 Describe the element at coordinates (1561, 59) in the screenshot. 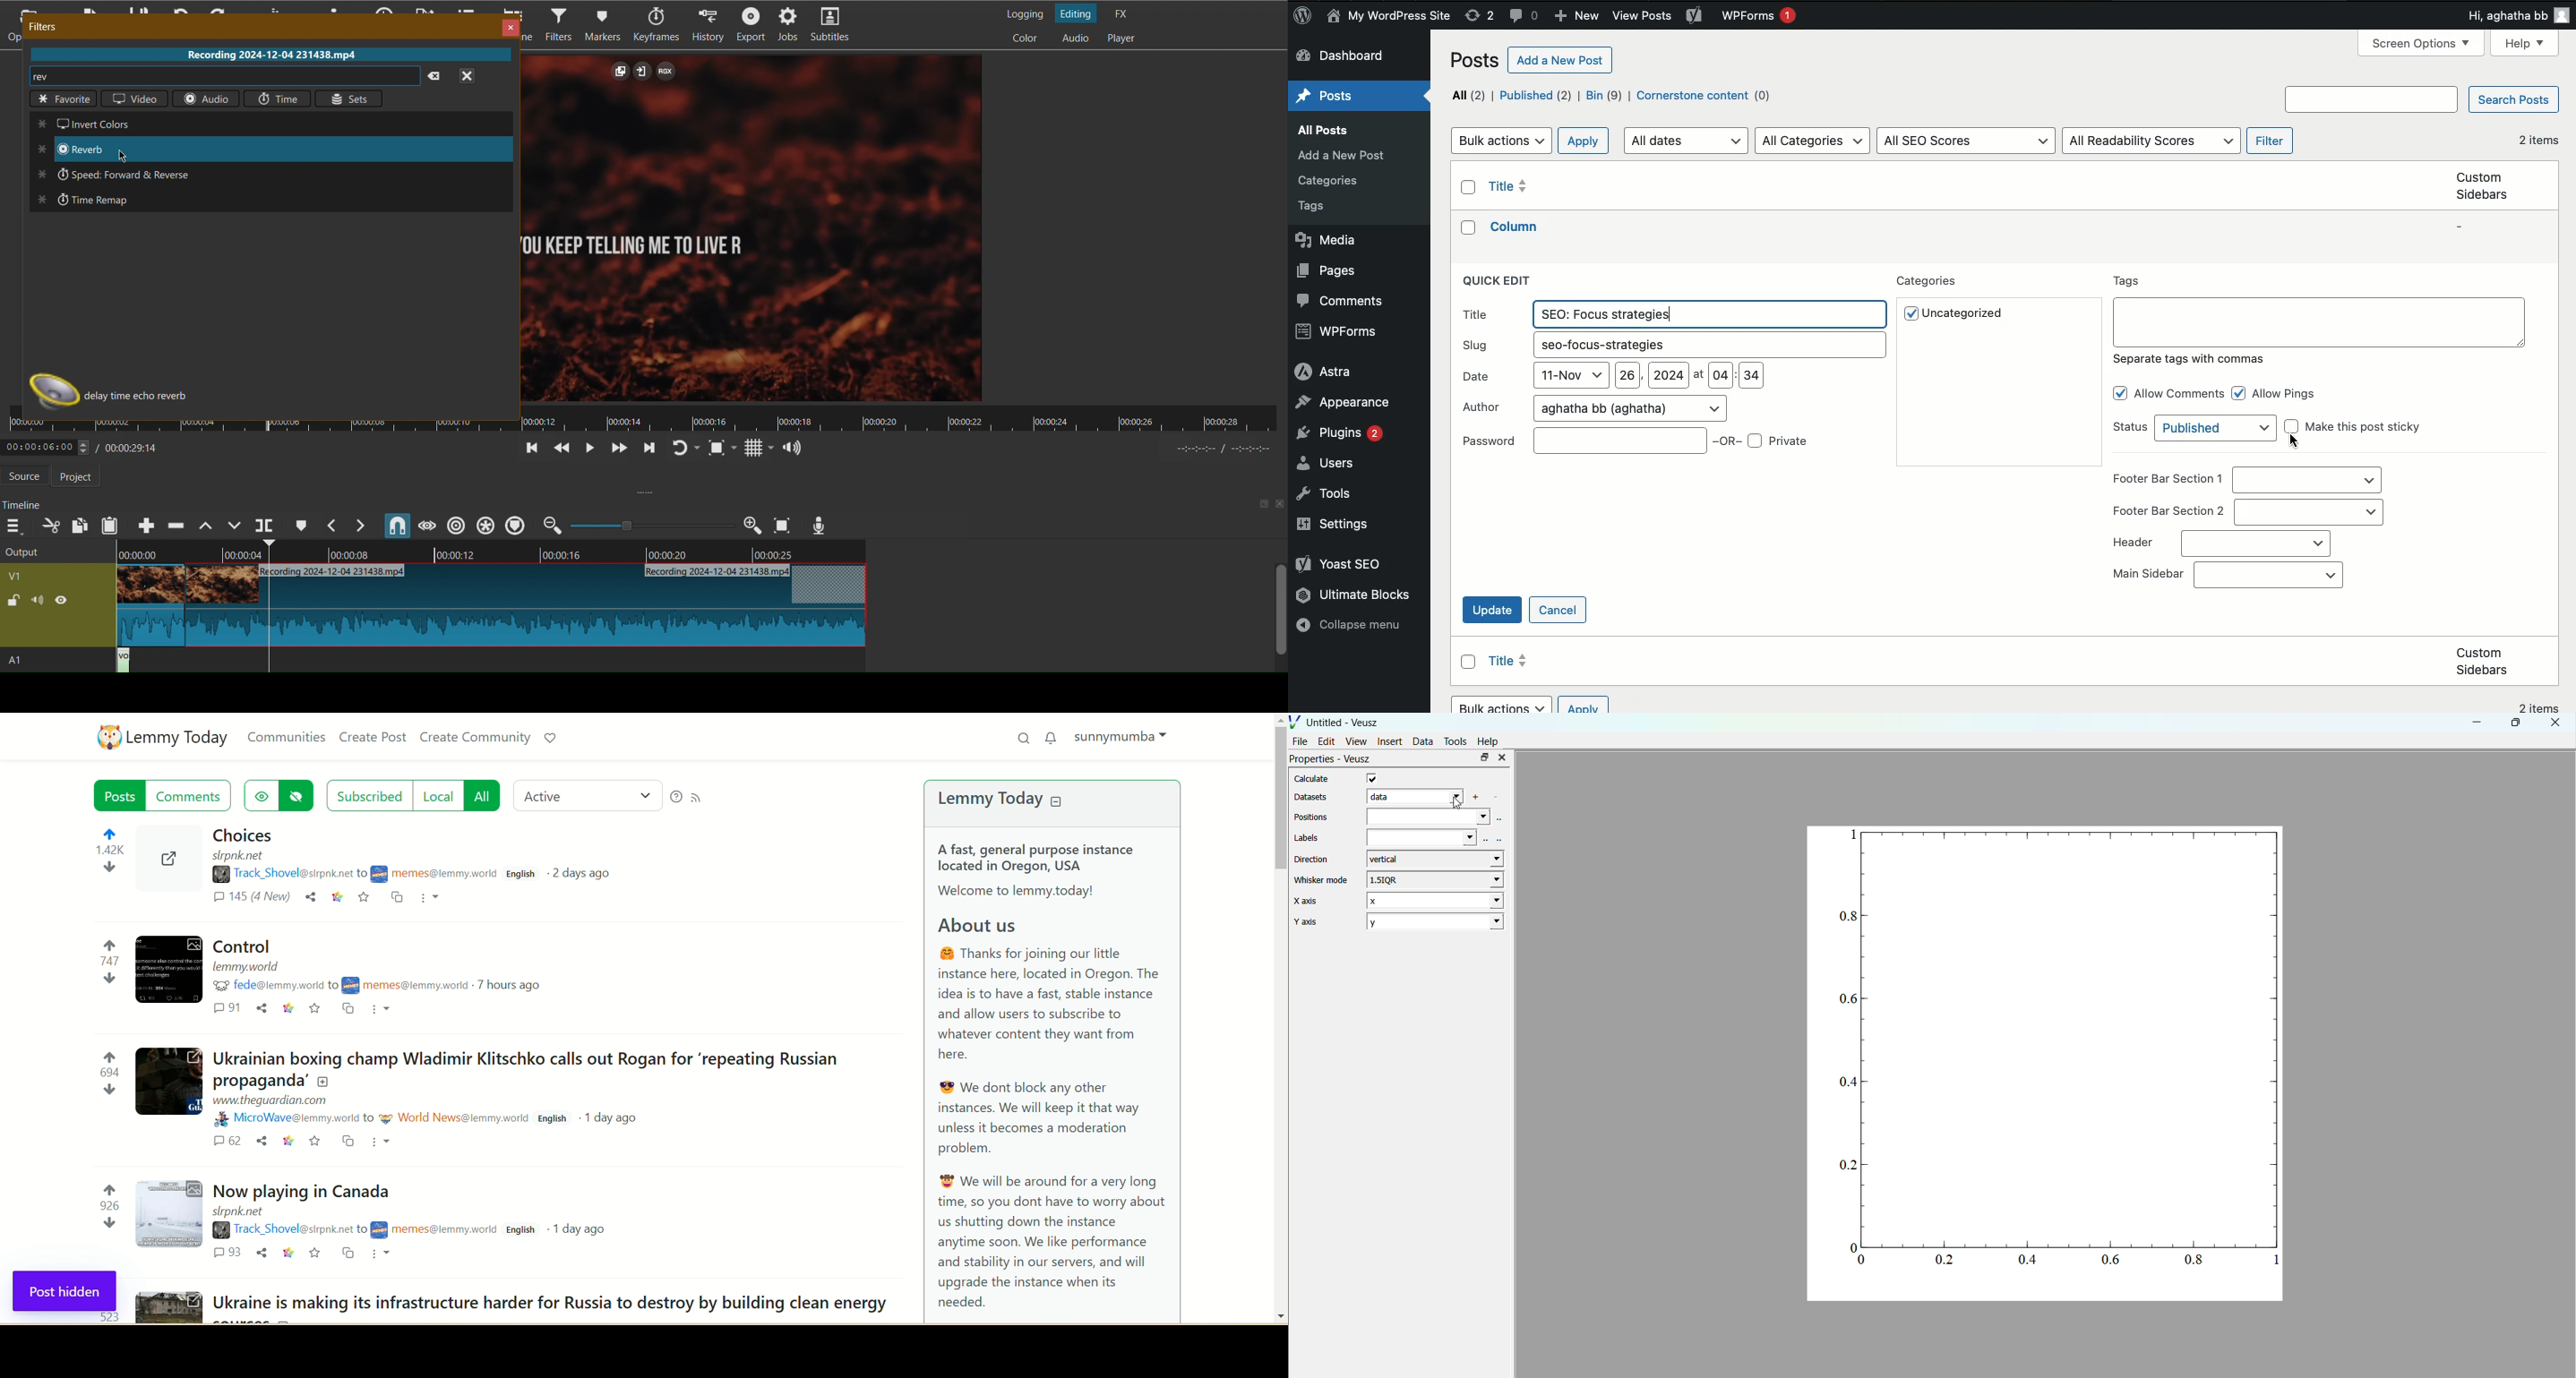

I see `Add a new post` at that location.